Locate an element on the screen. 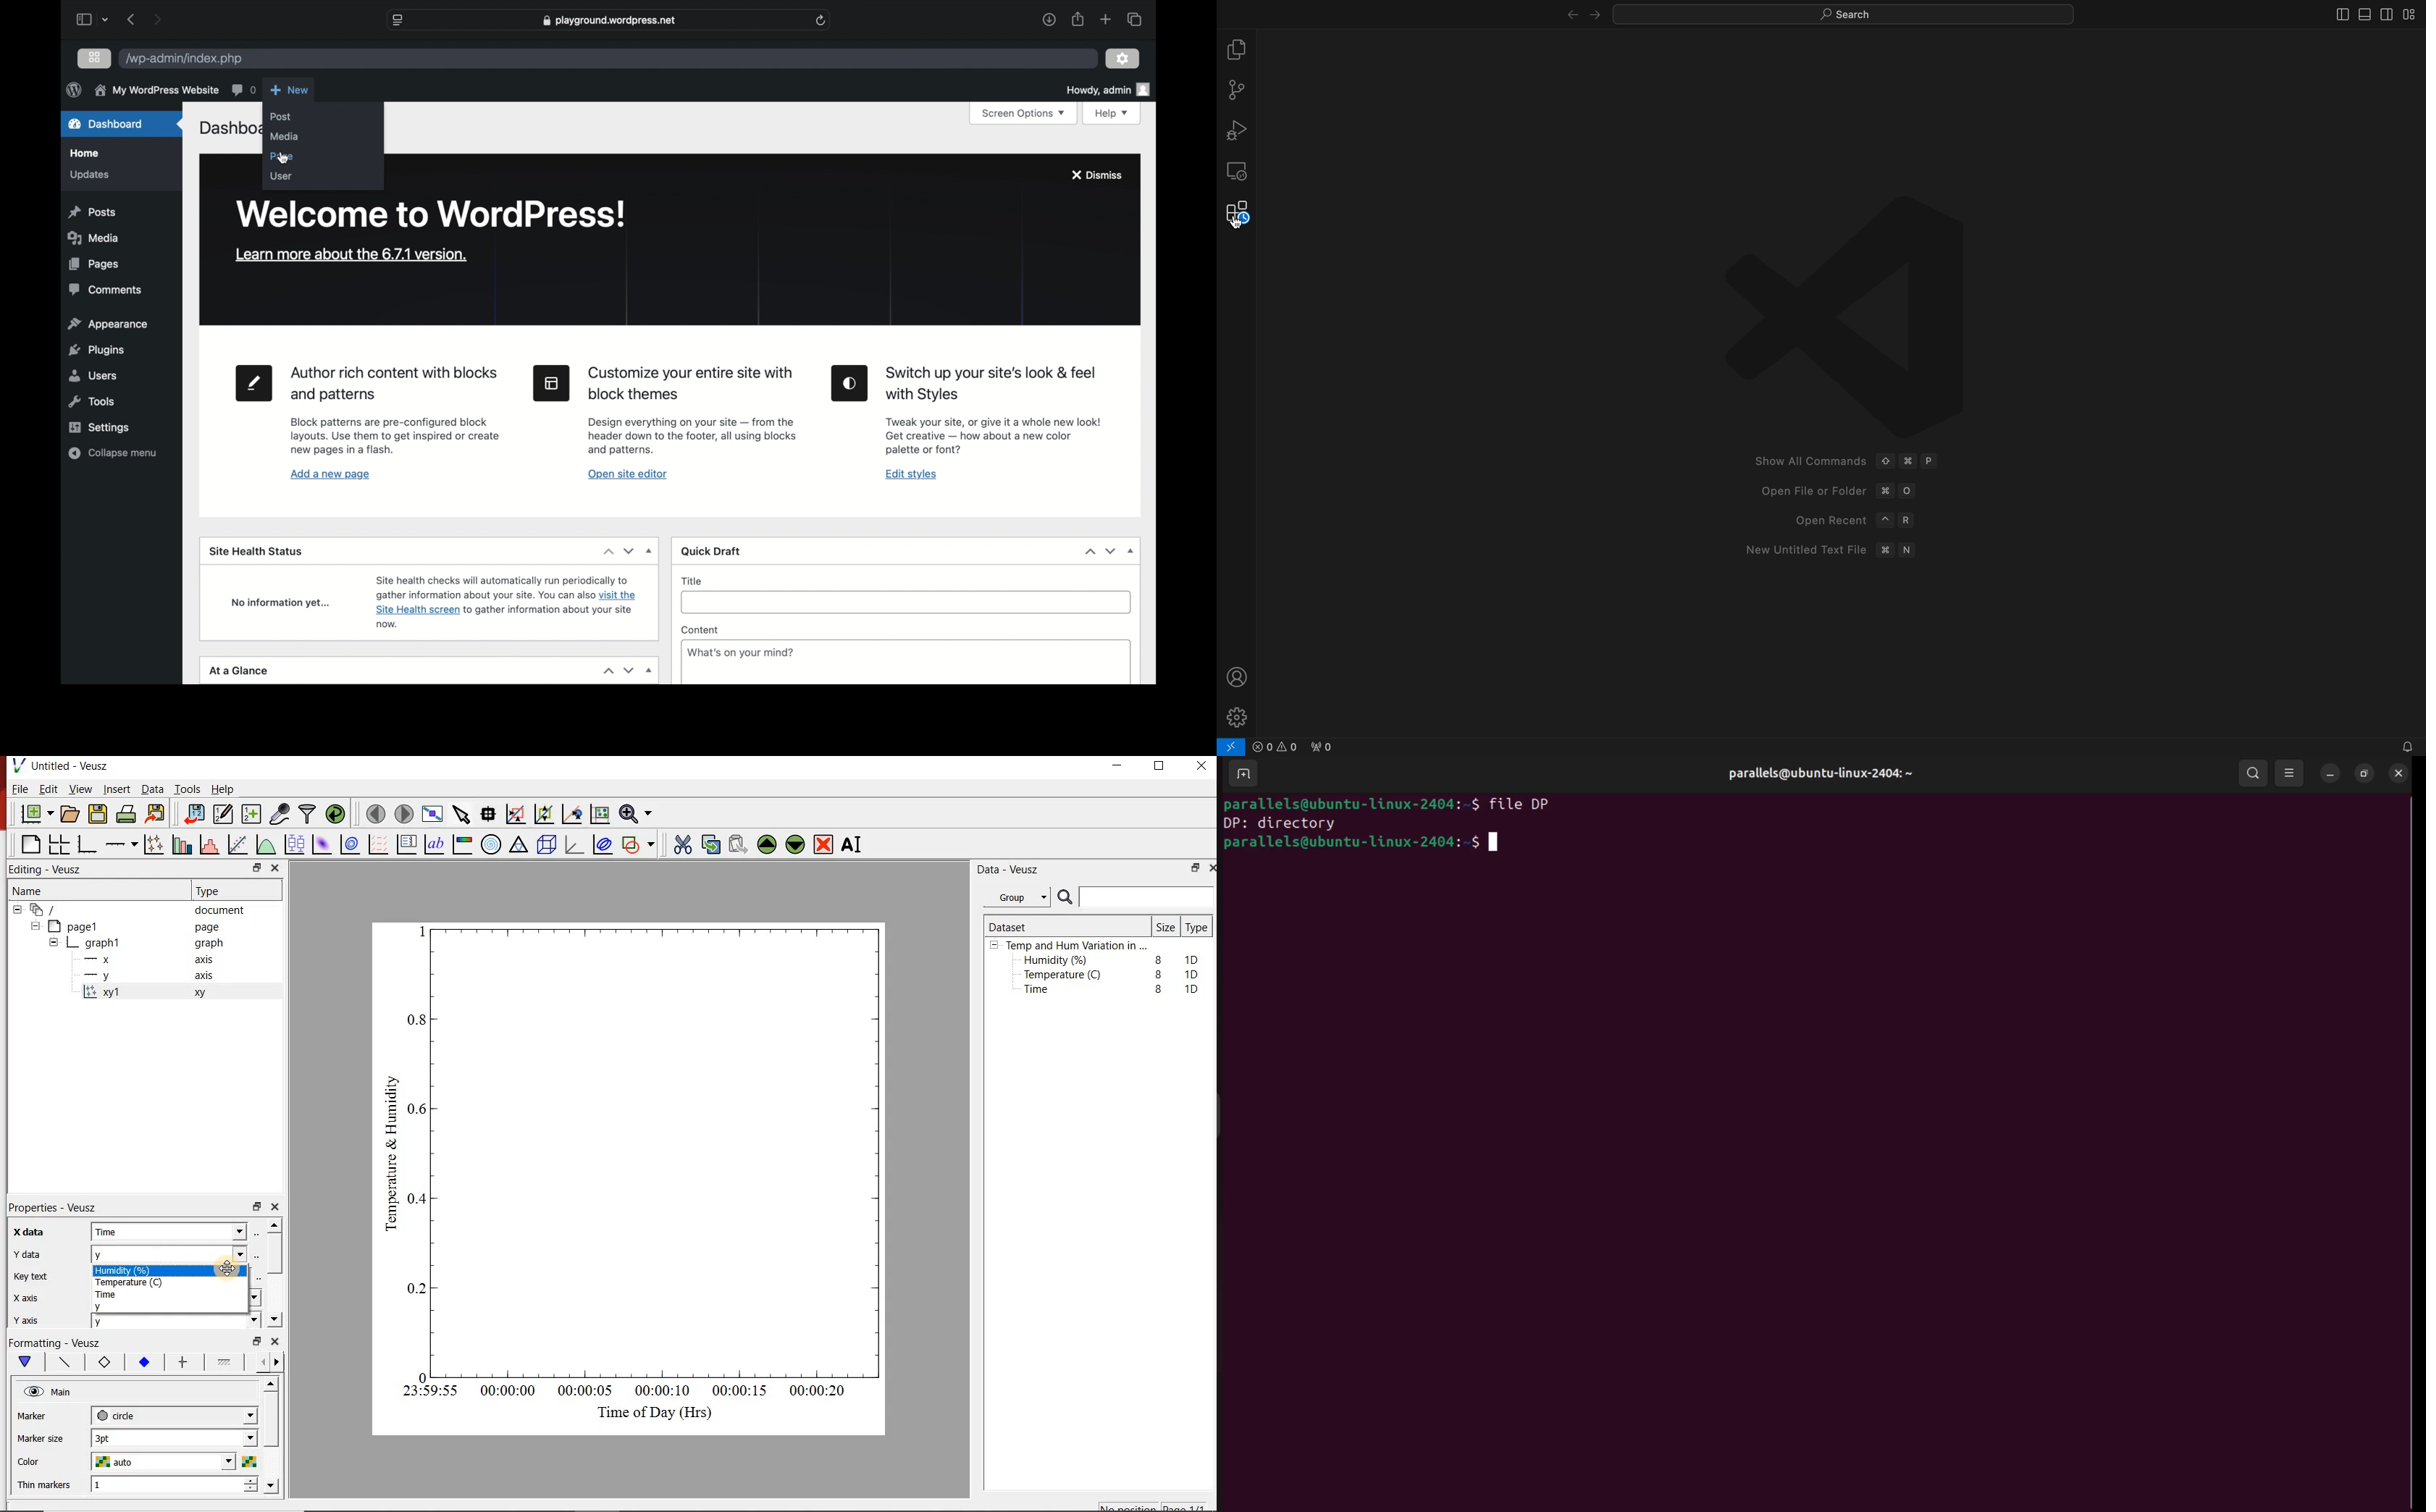  view options is located at coordinates (2292, 773).